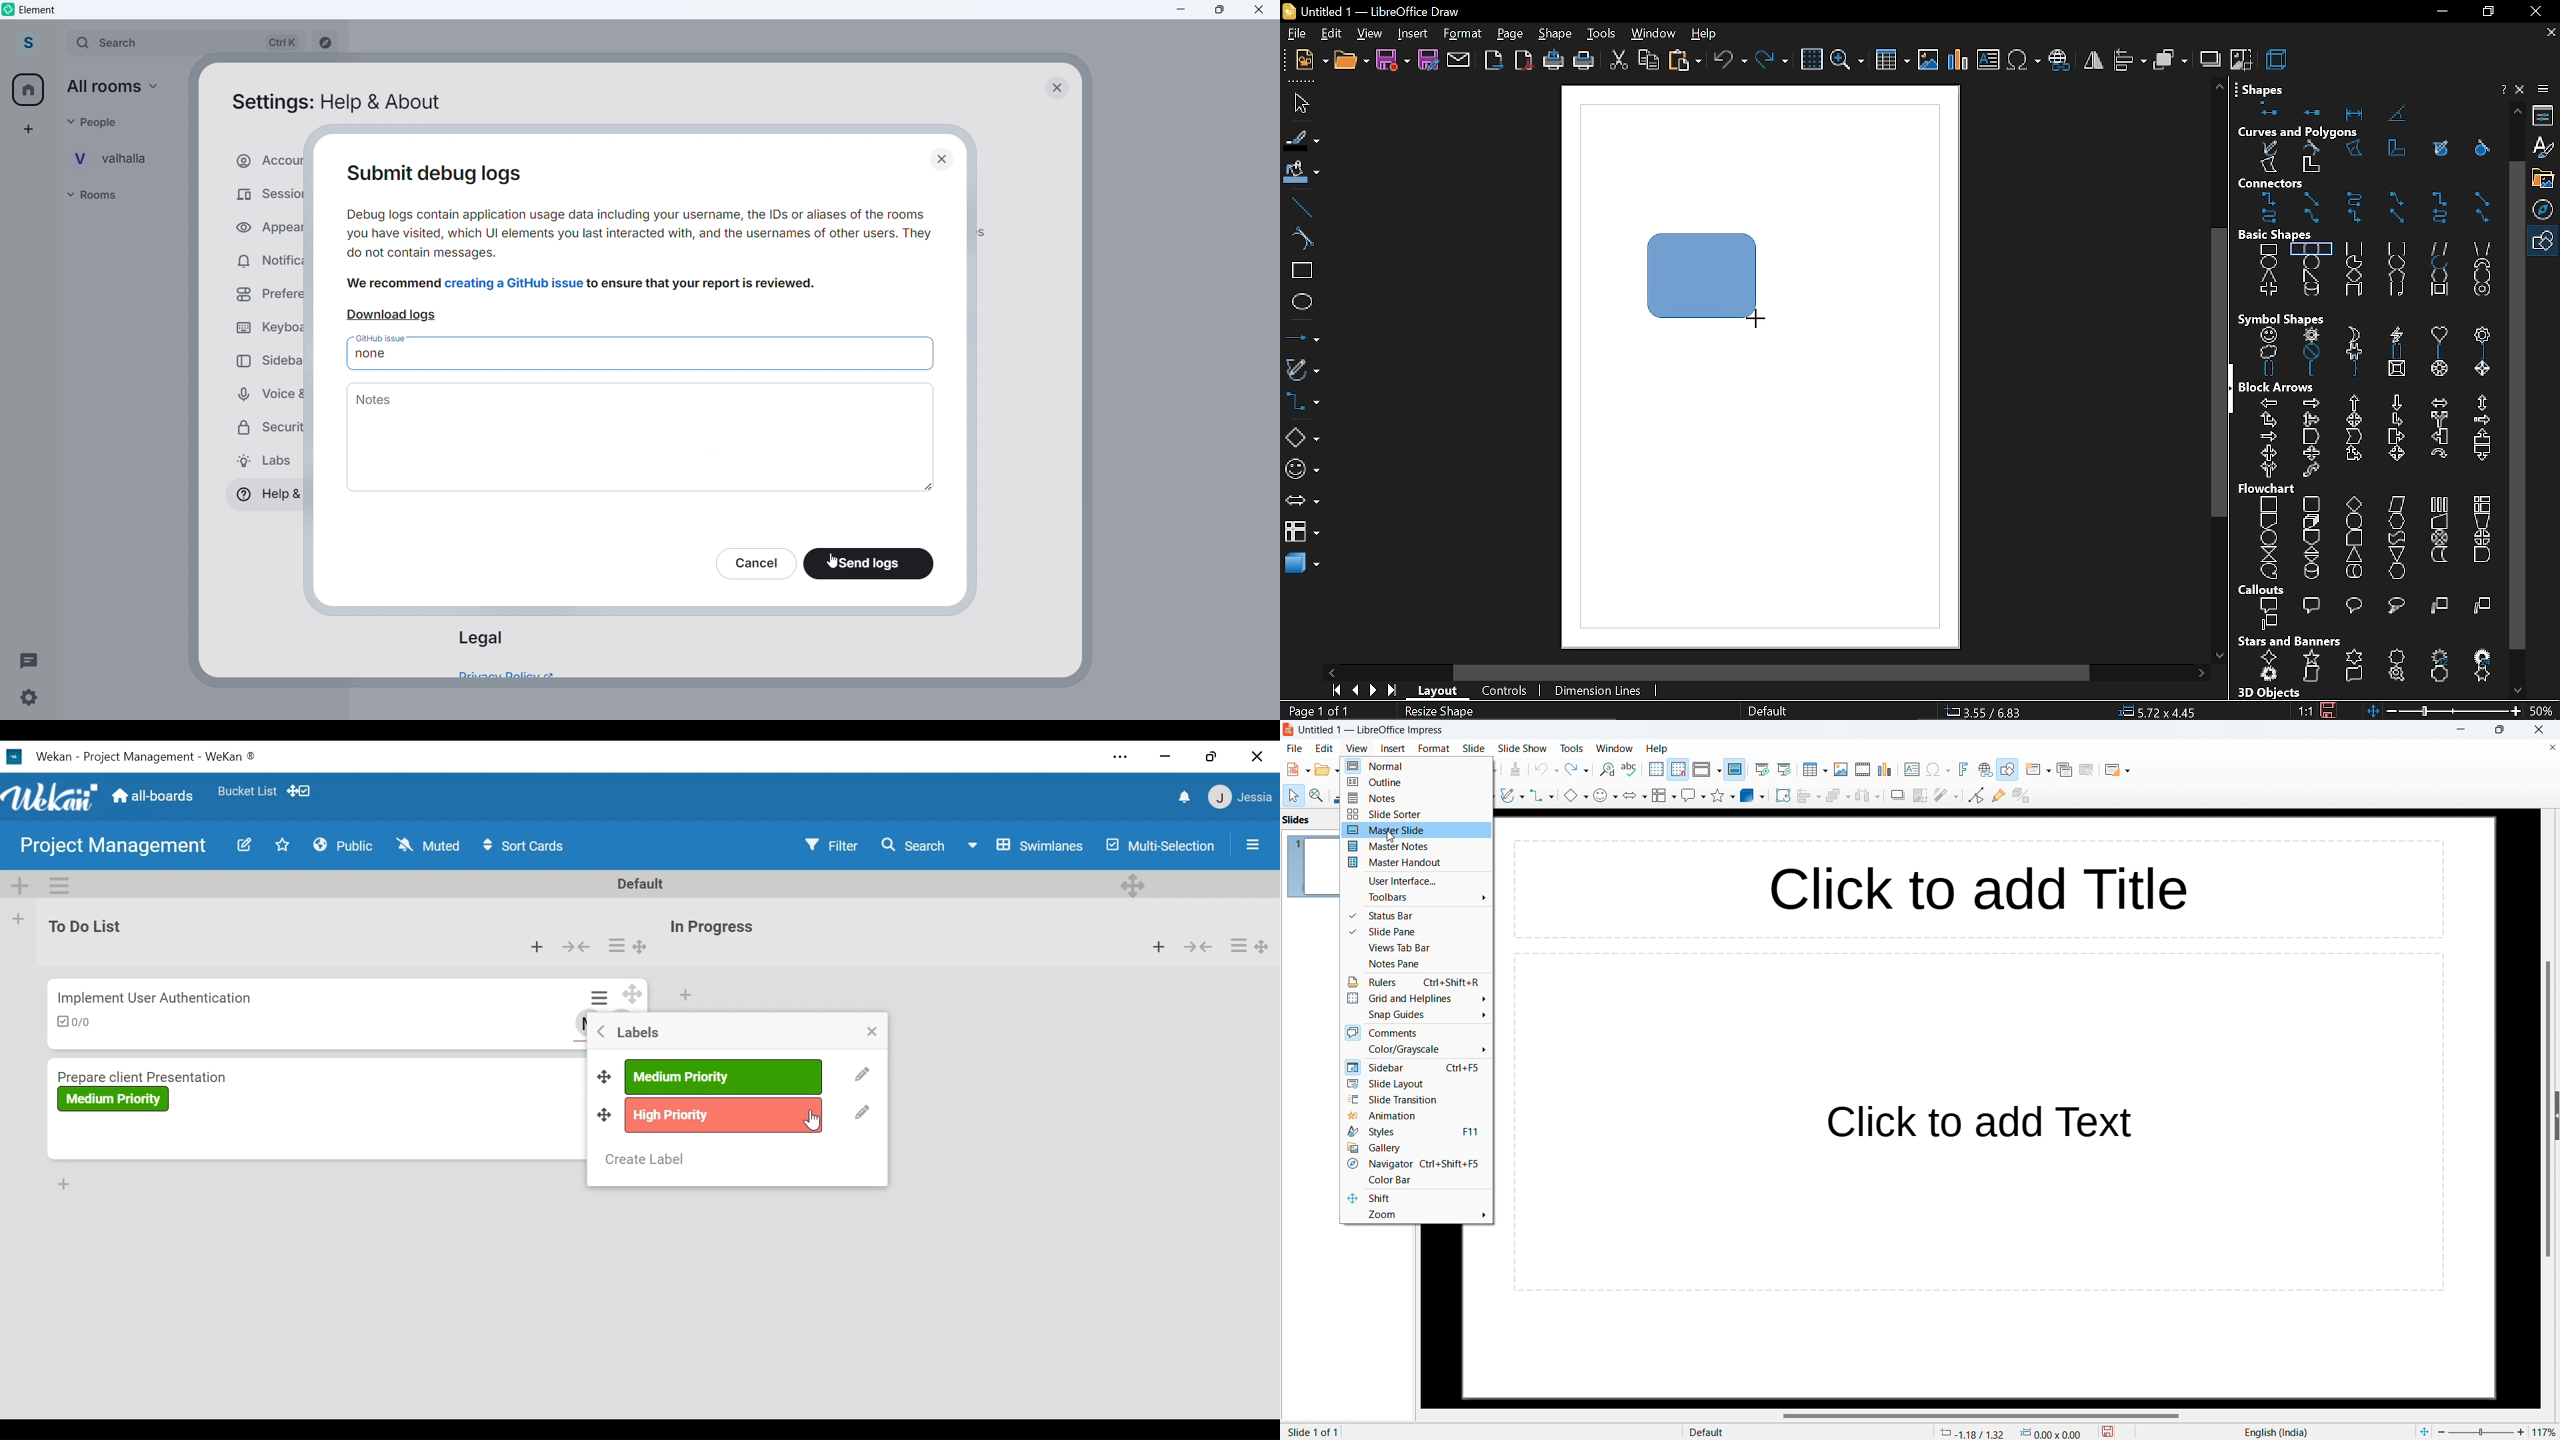  Describe the element at coordinates (2546, 179) in the screenshot. I see `gallery` at that location.